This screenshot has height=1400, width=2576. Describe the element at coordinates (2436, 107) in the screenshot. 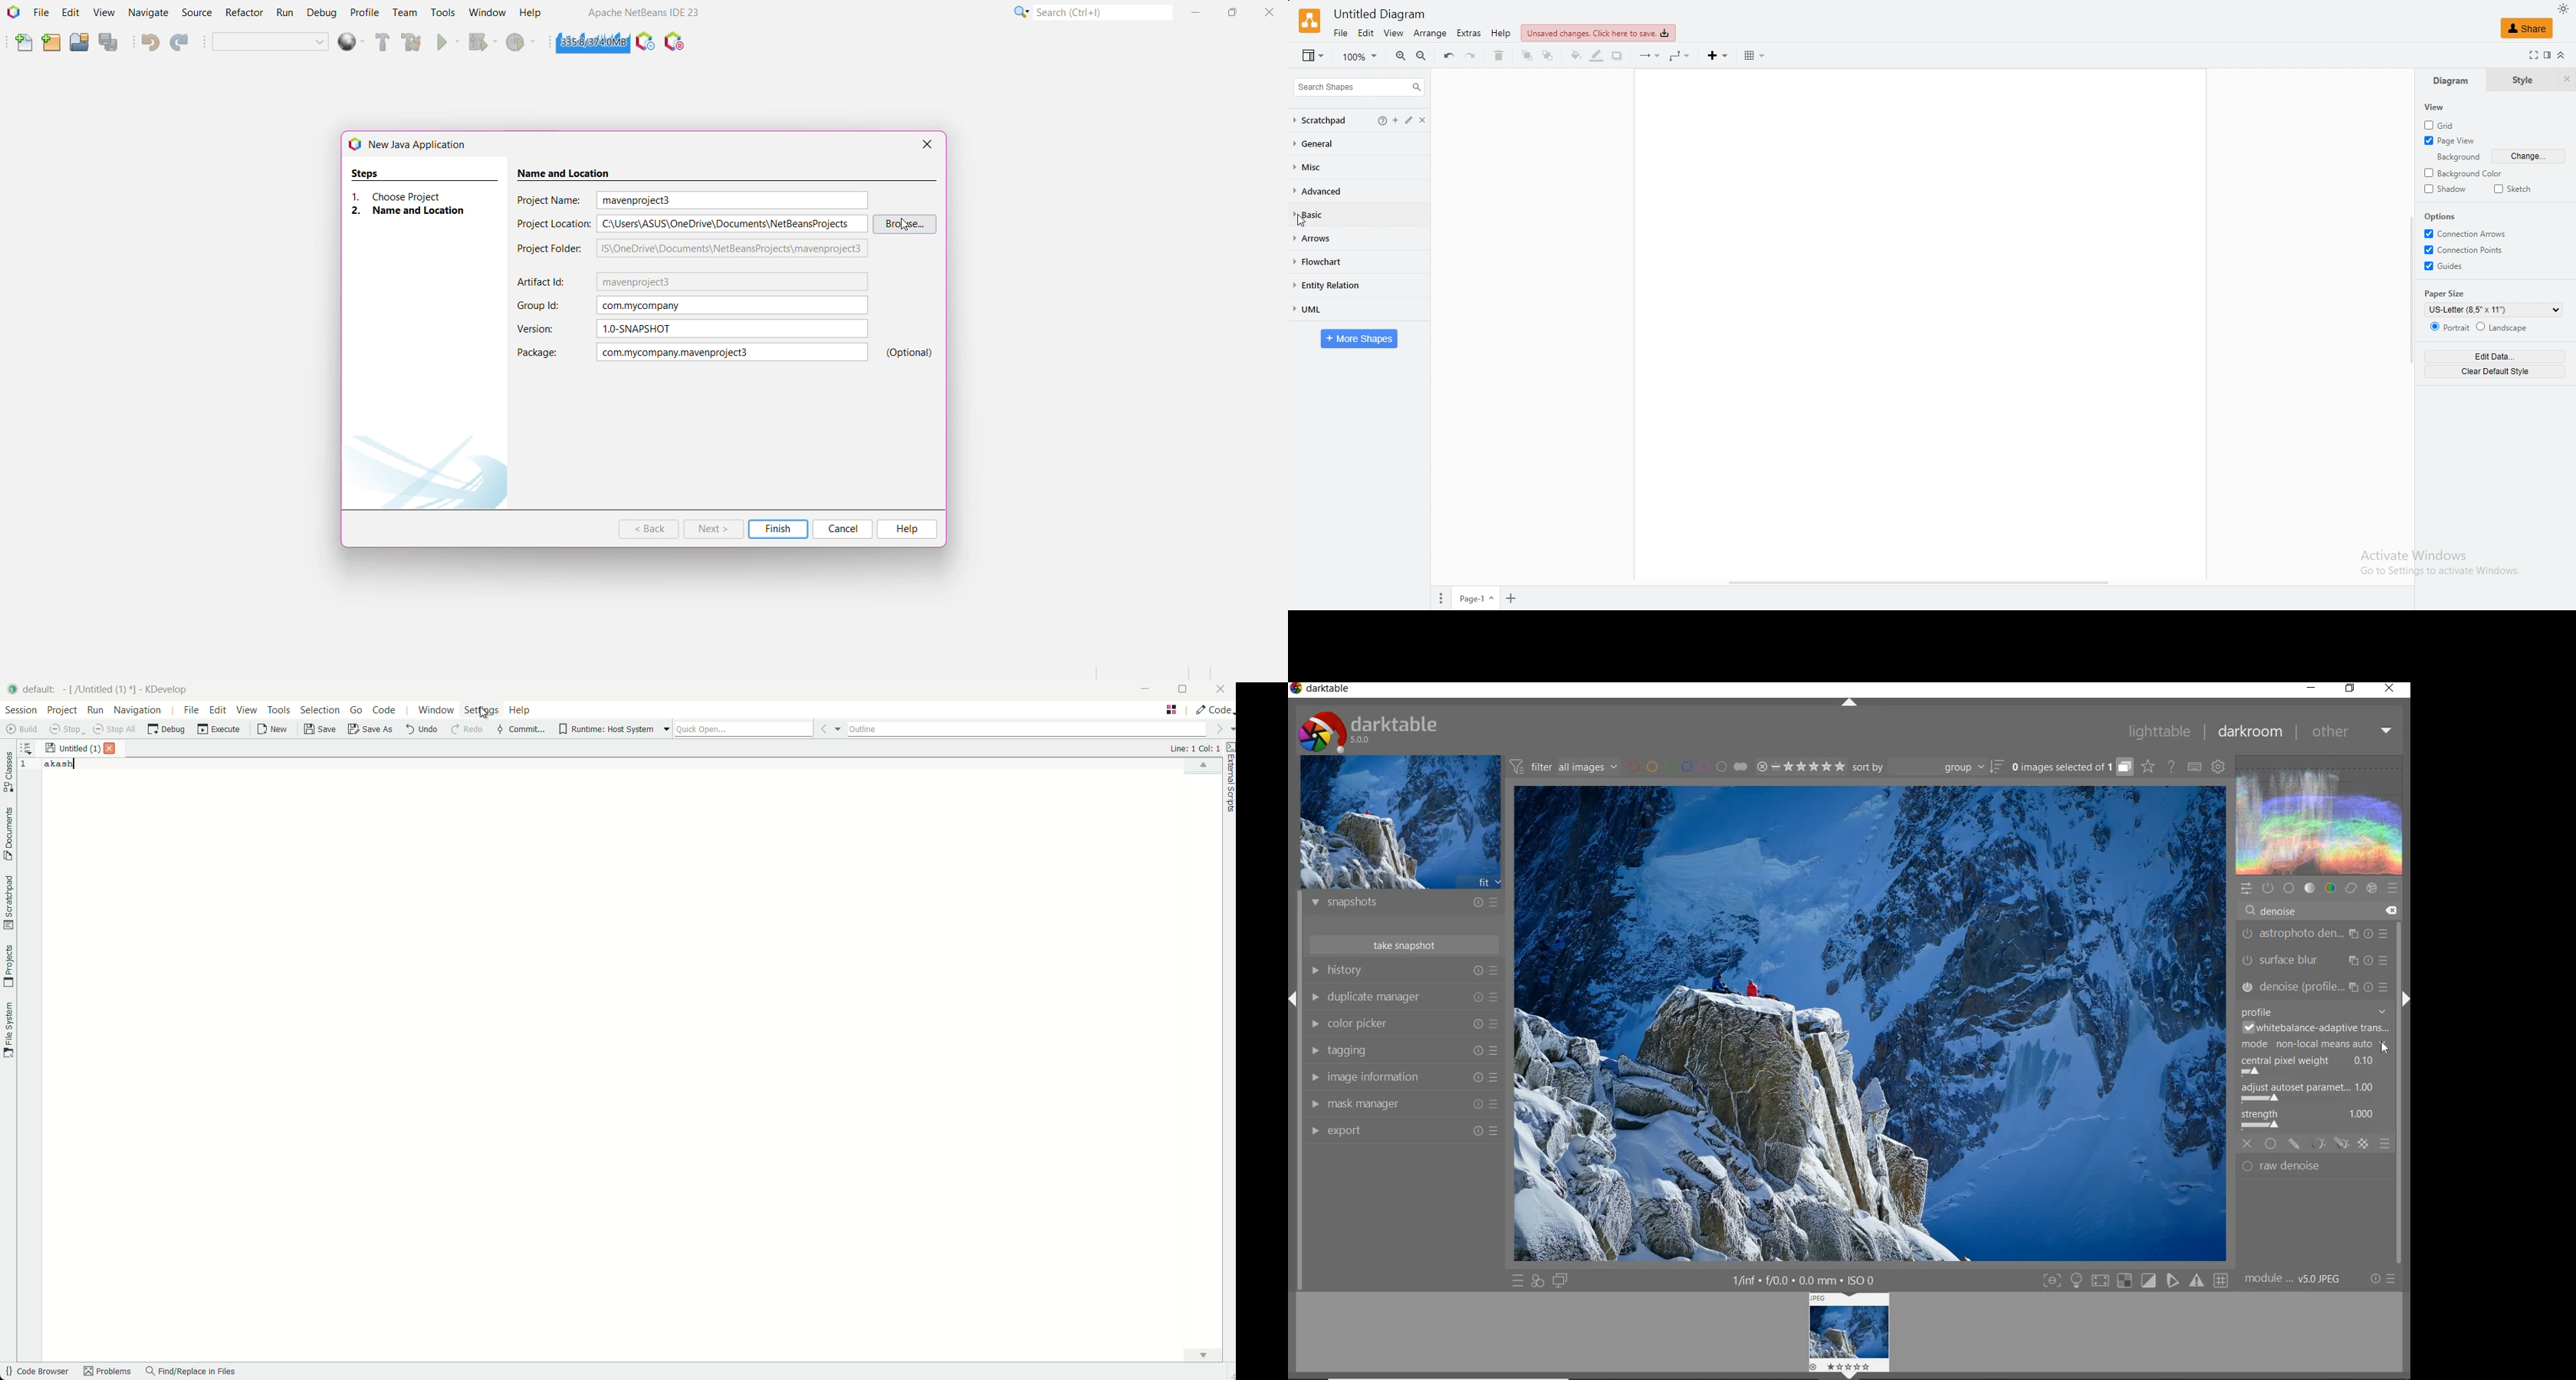

I see `view` at that location.